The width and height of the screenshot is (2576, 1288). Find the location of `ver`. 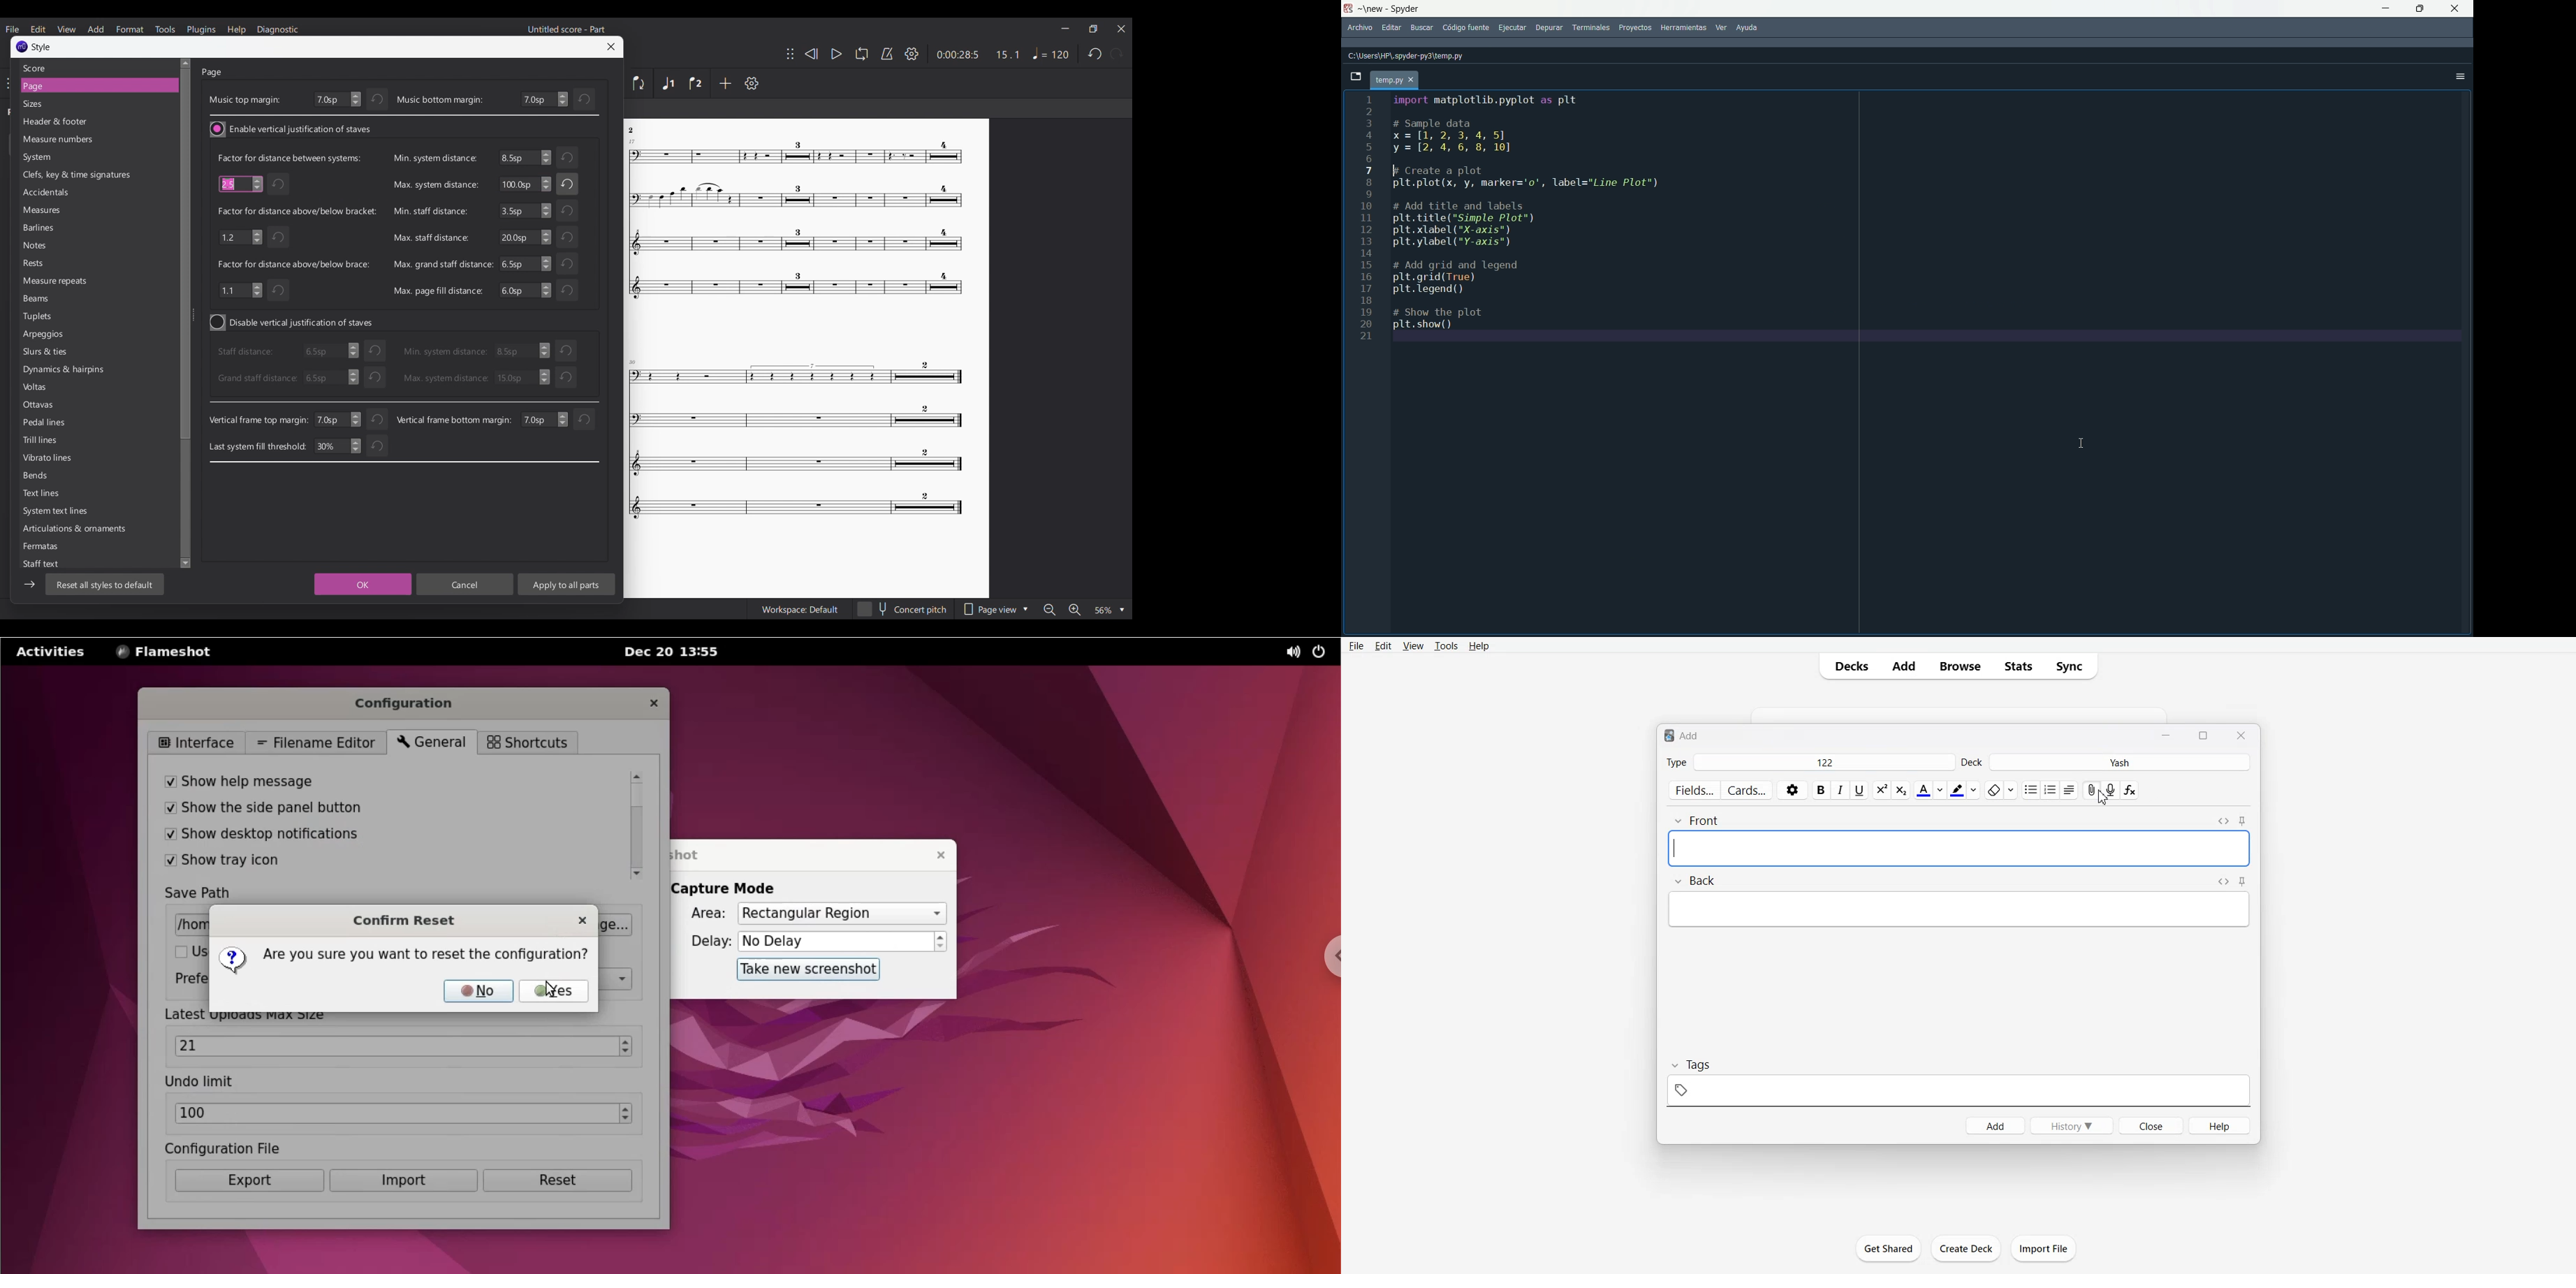

ver is located at coordinates (1720, 28).